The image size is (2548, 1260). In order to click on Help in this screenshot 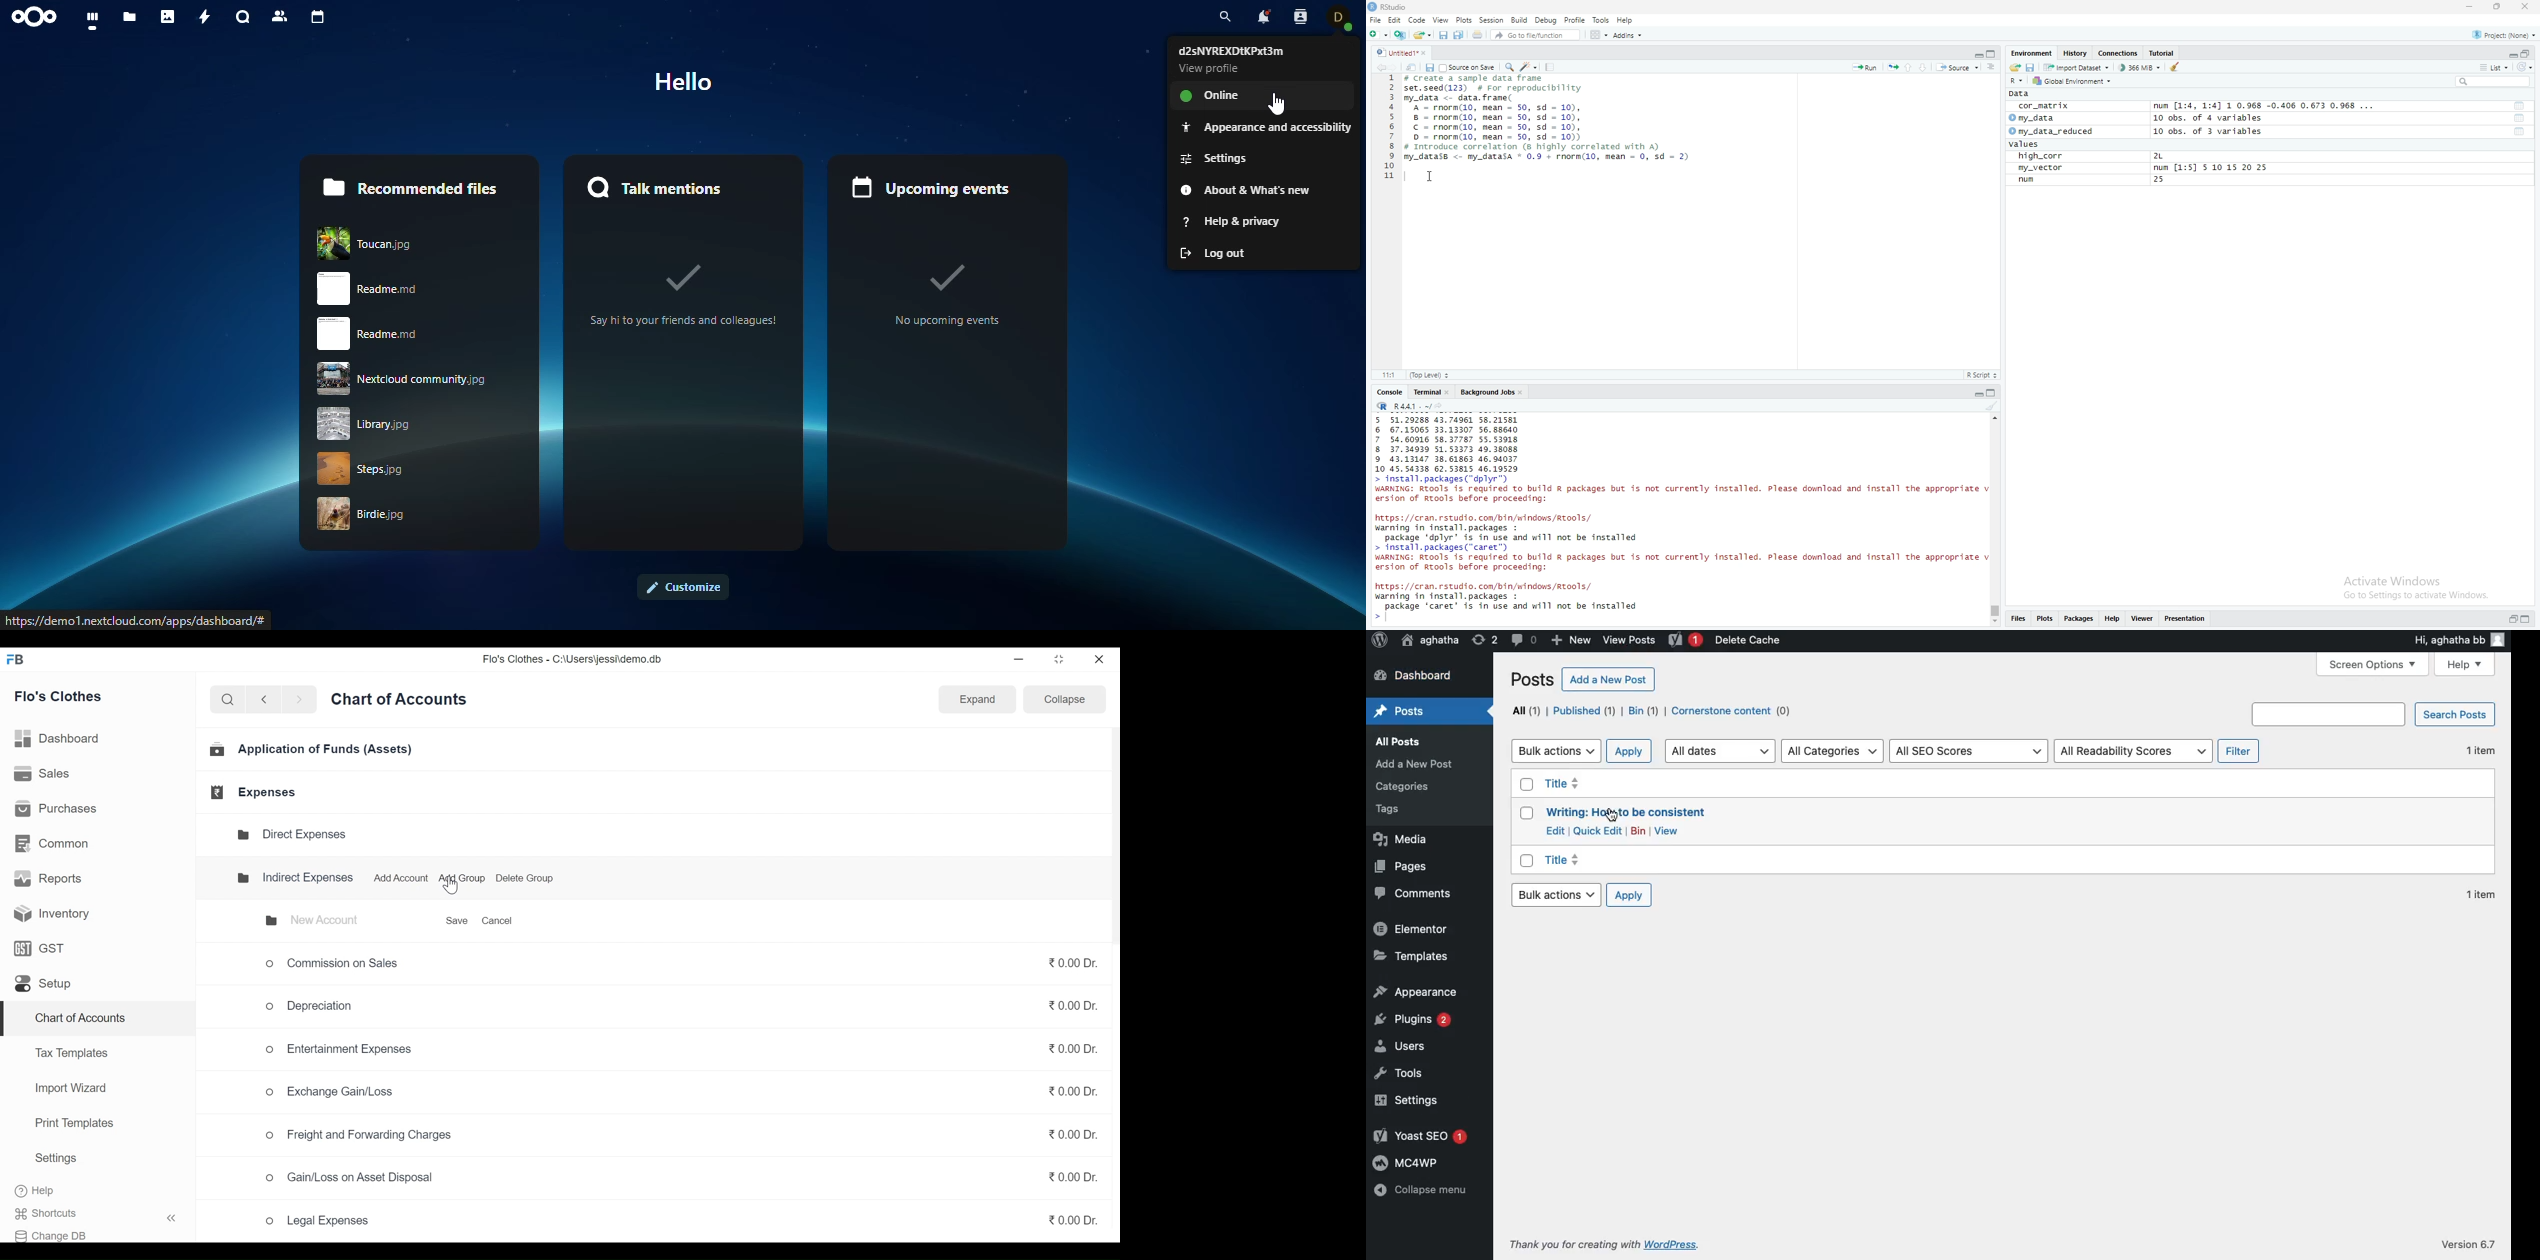, I will do `click(2112, 619)`.